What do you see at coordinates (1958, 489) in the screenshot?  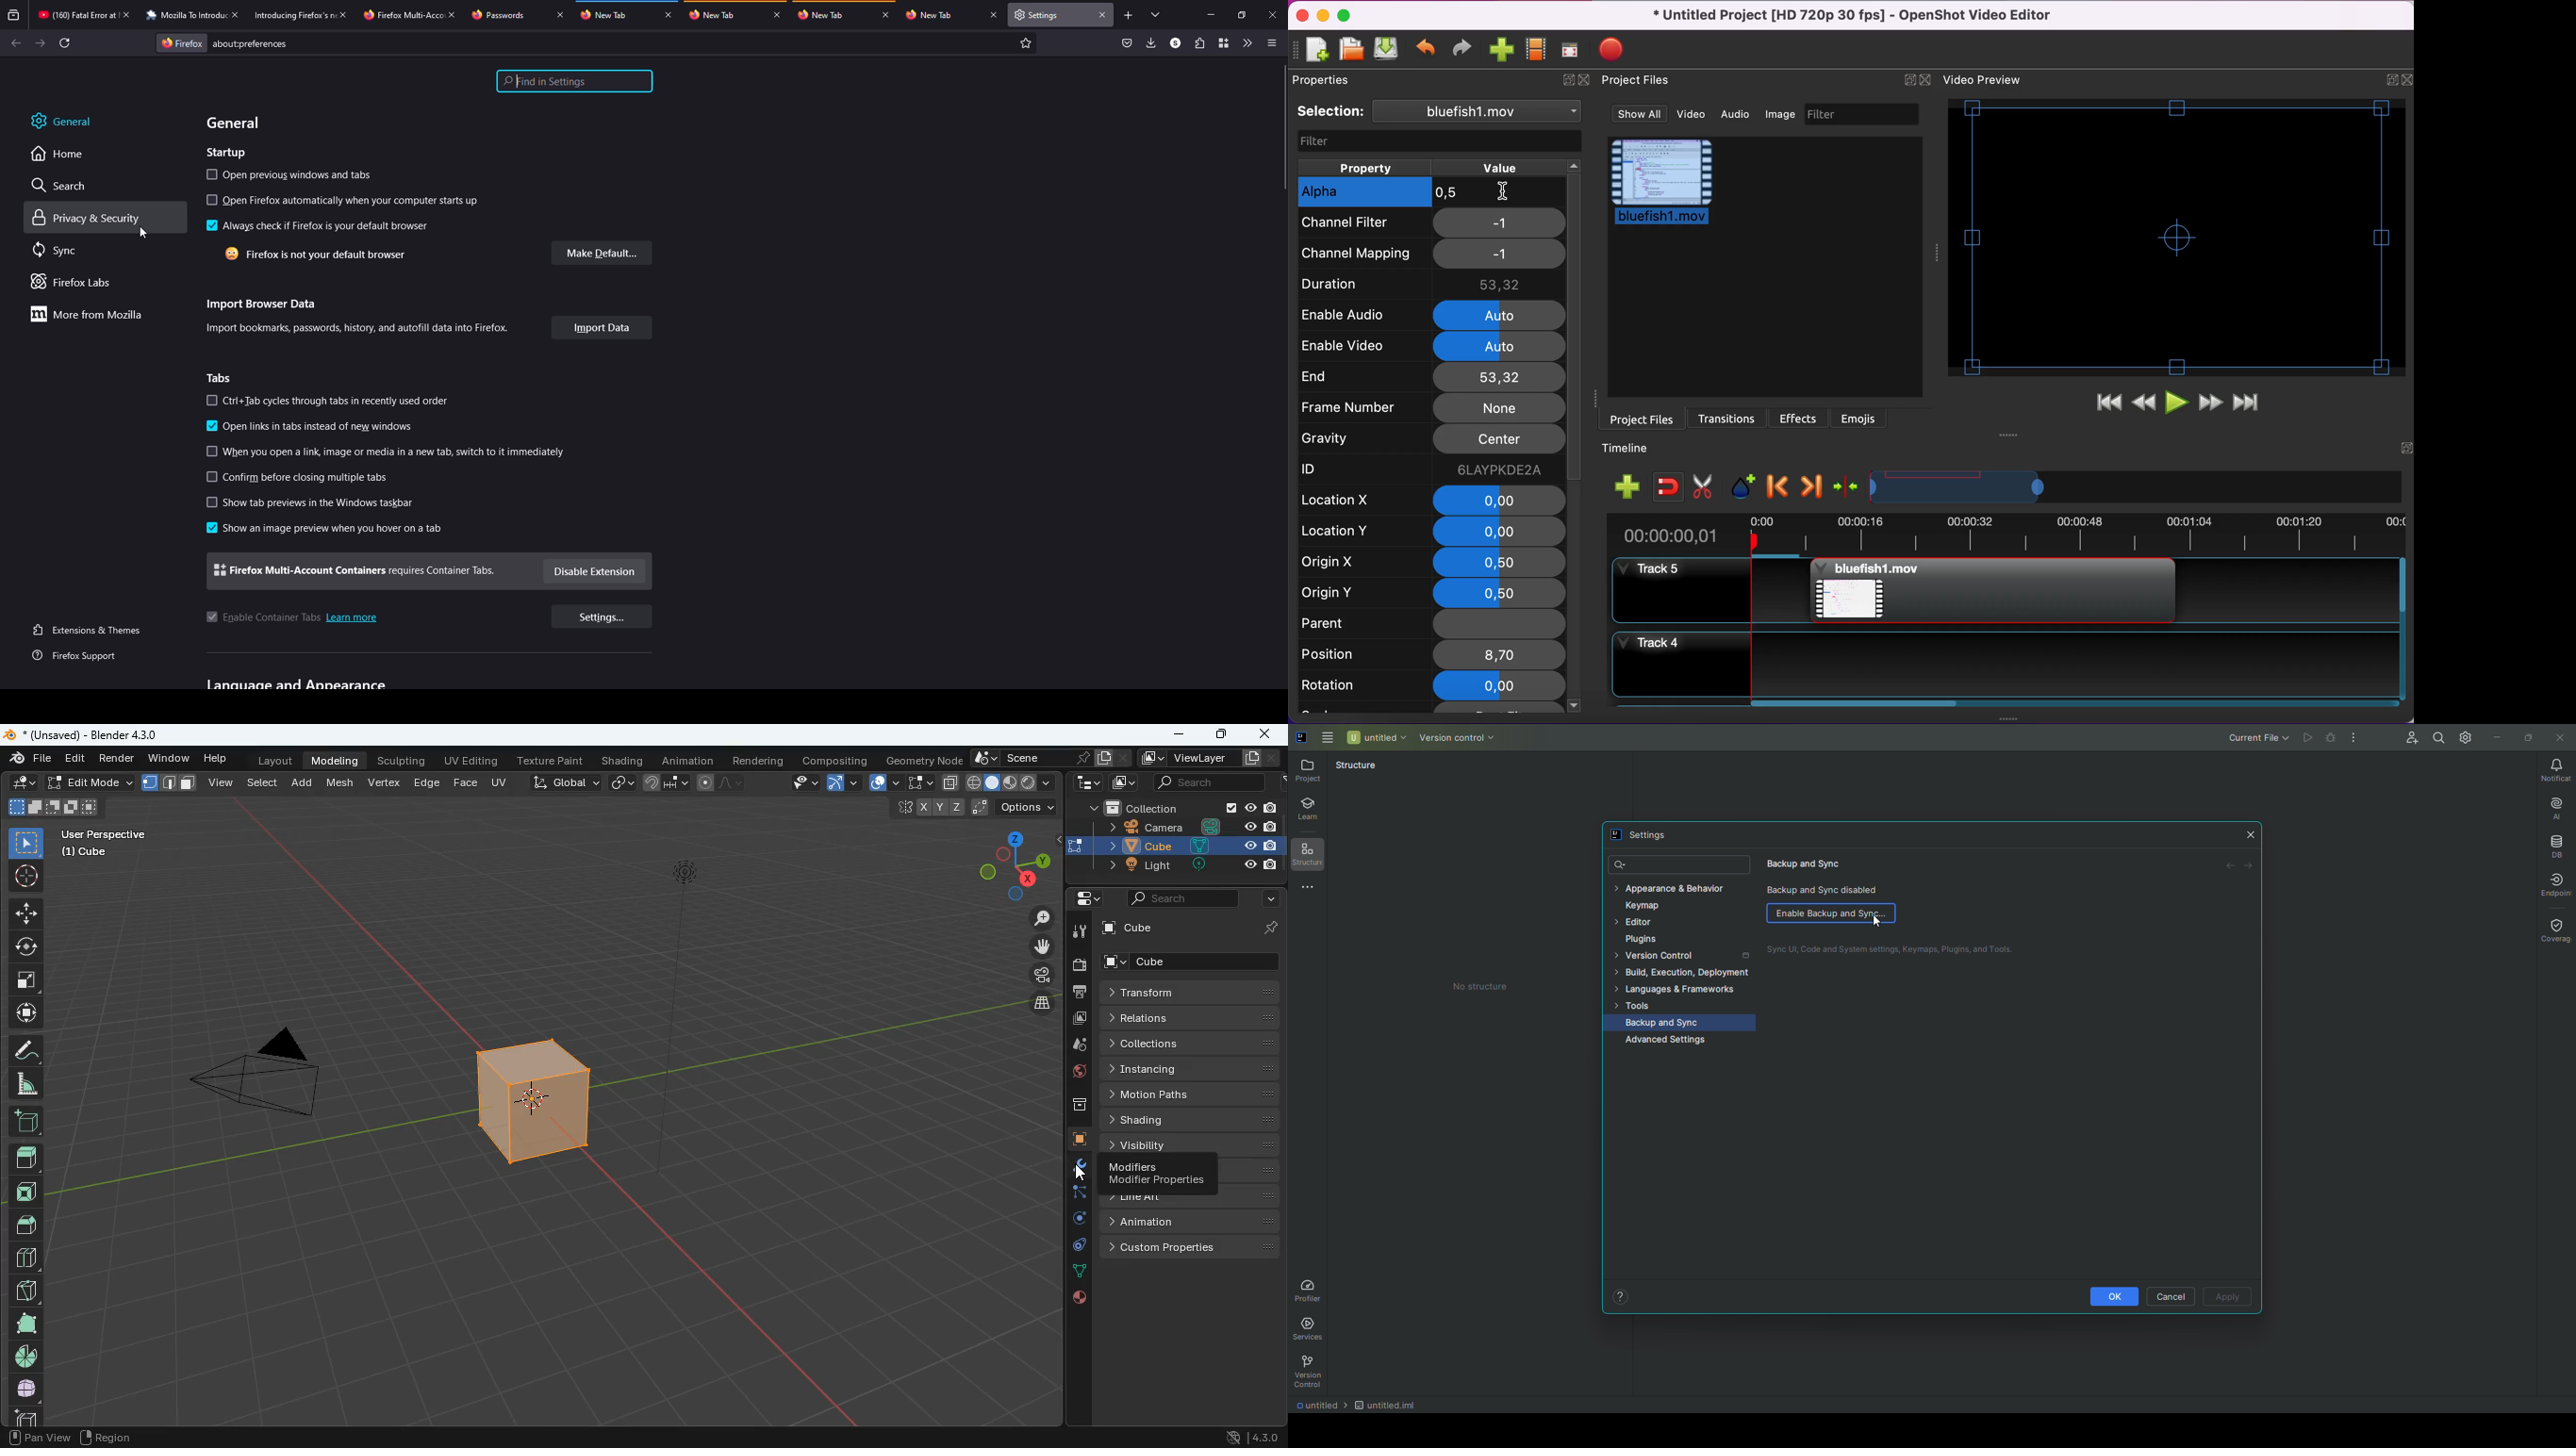 I see `timeline` at bounding box center [1958, 489].